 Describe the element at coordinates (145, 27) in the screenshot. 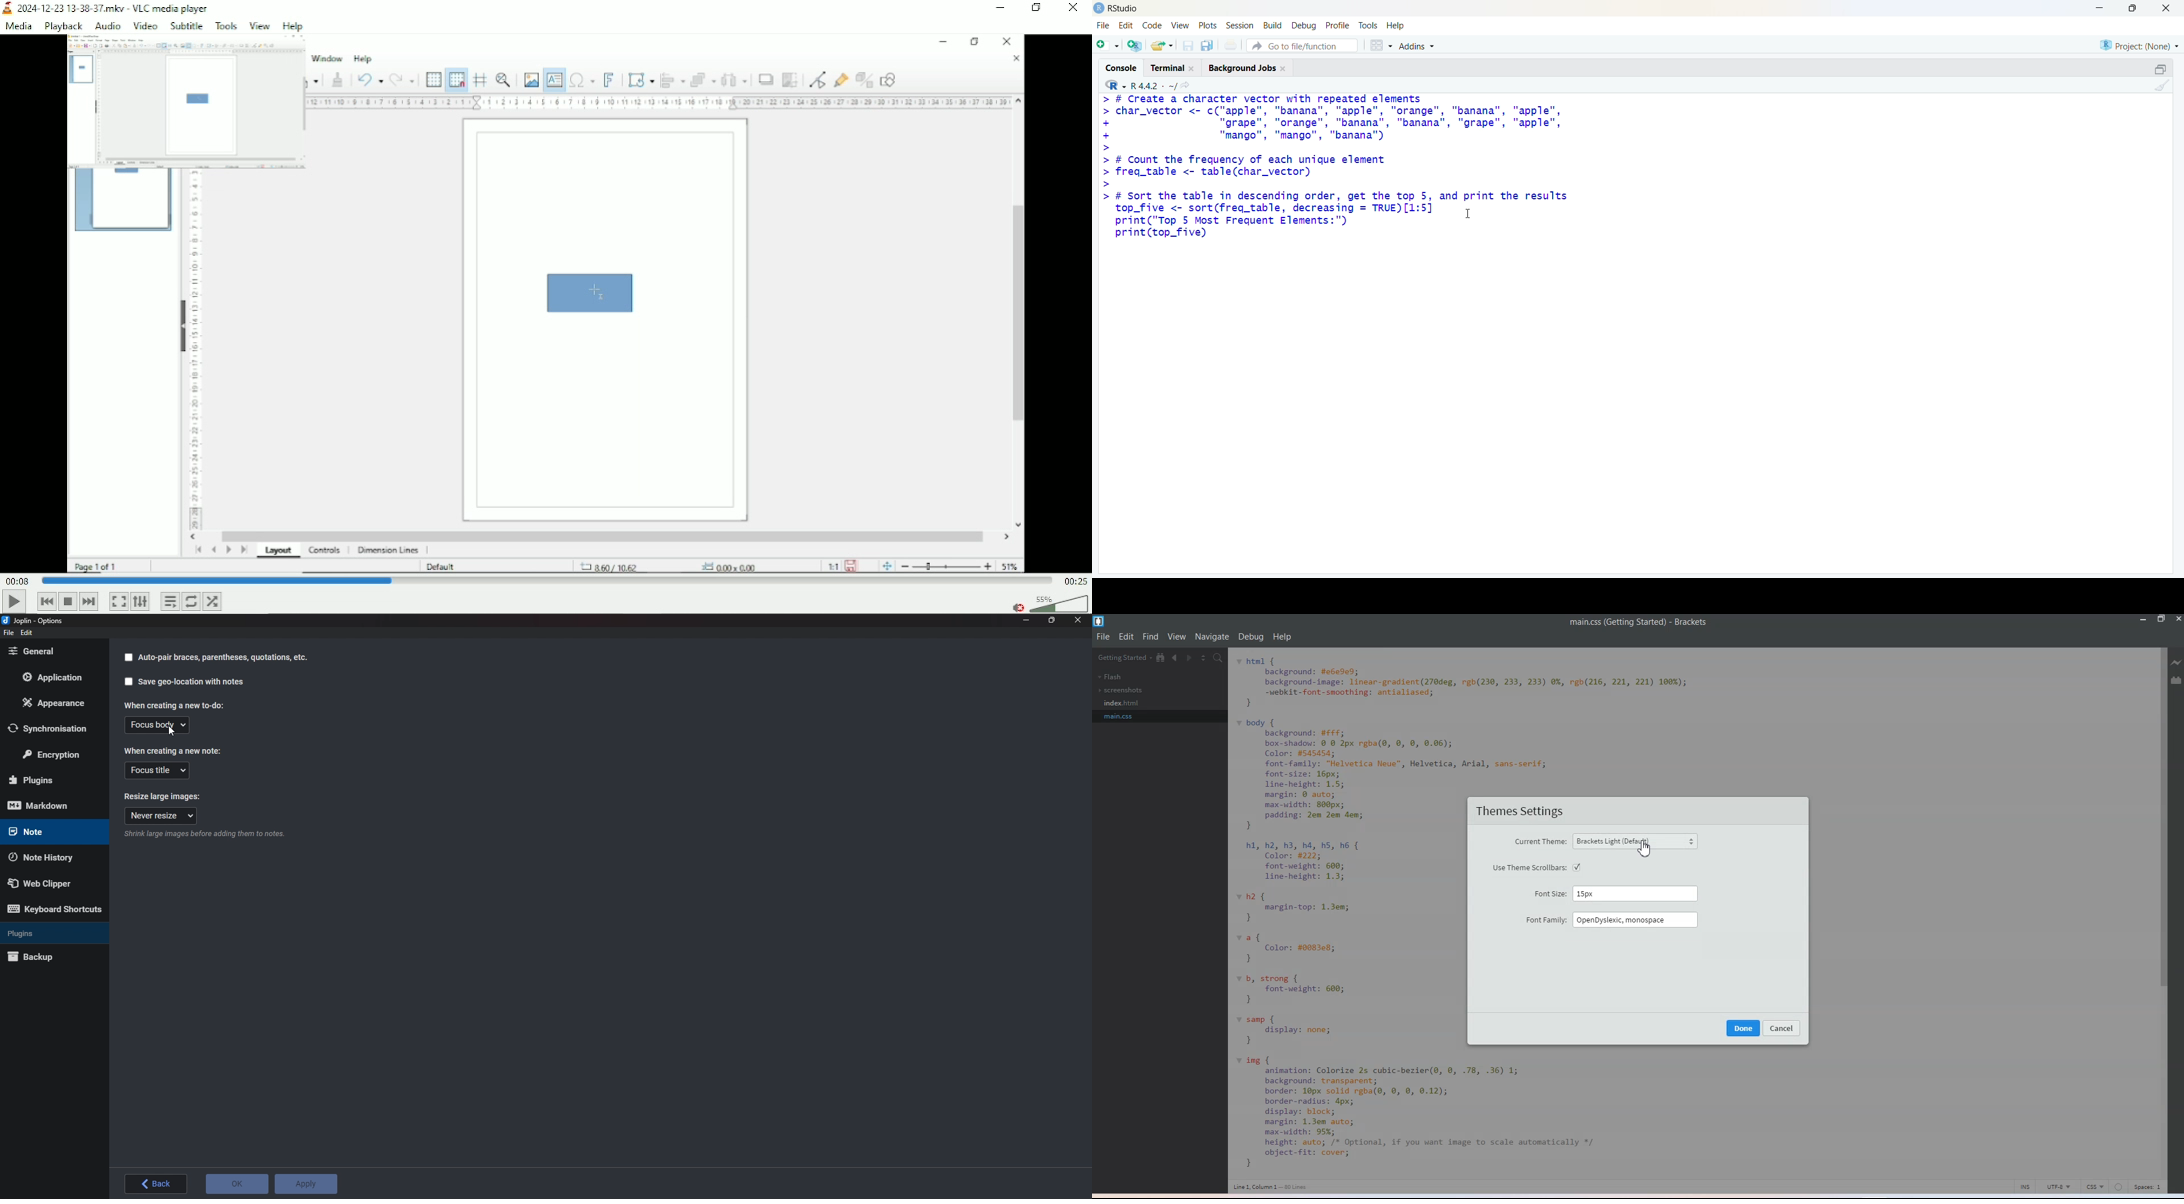

I see `Video` at that location.